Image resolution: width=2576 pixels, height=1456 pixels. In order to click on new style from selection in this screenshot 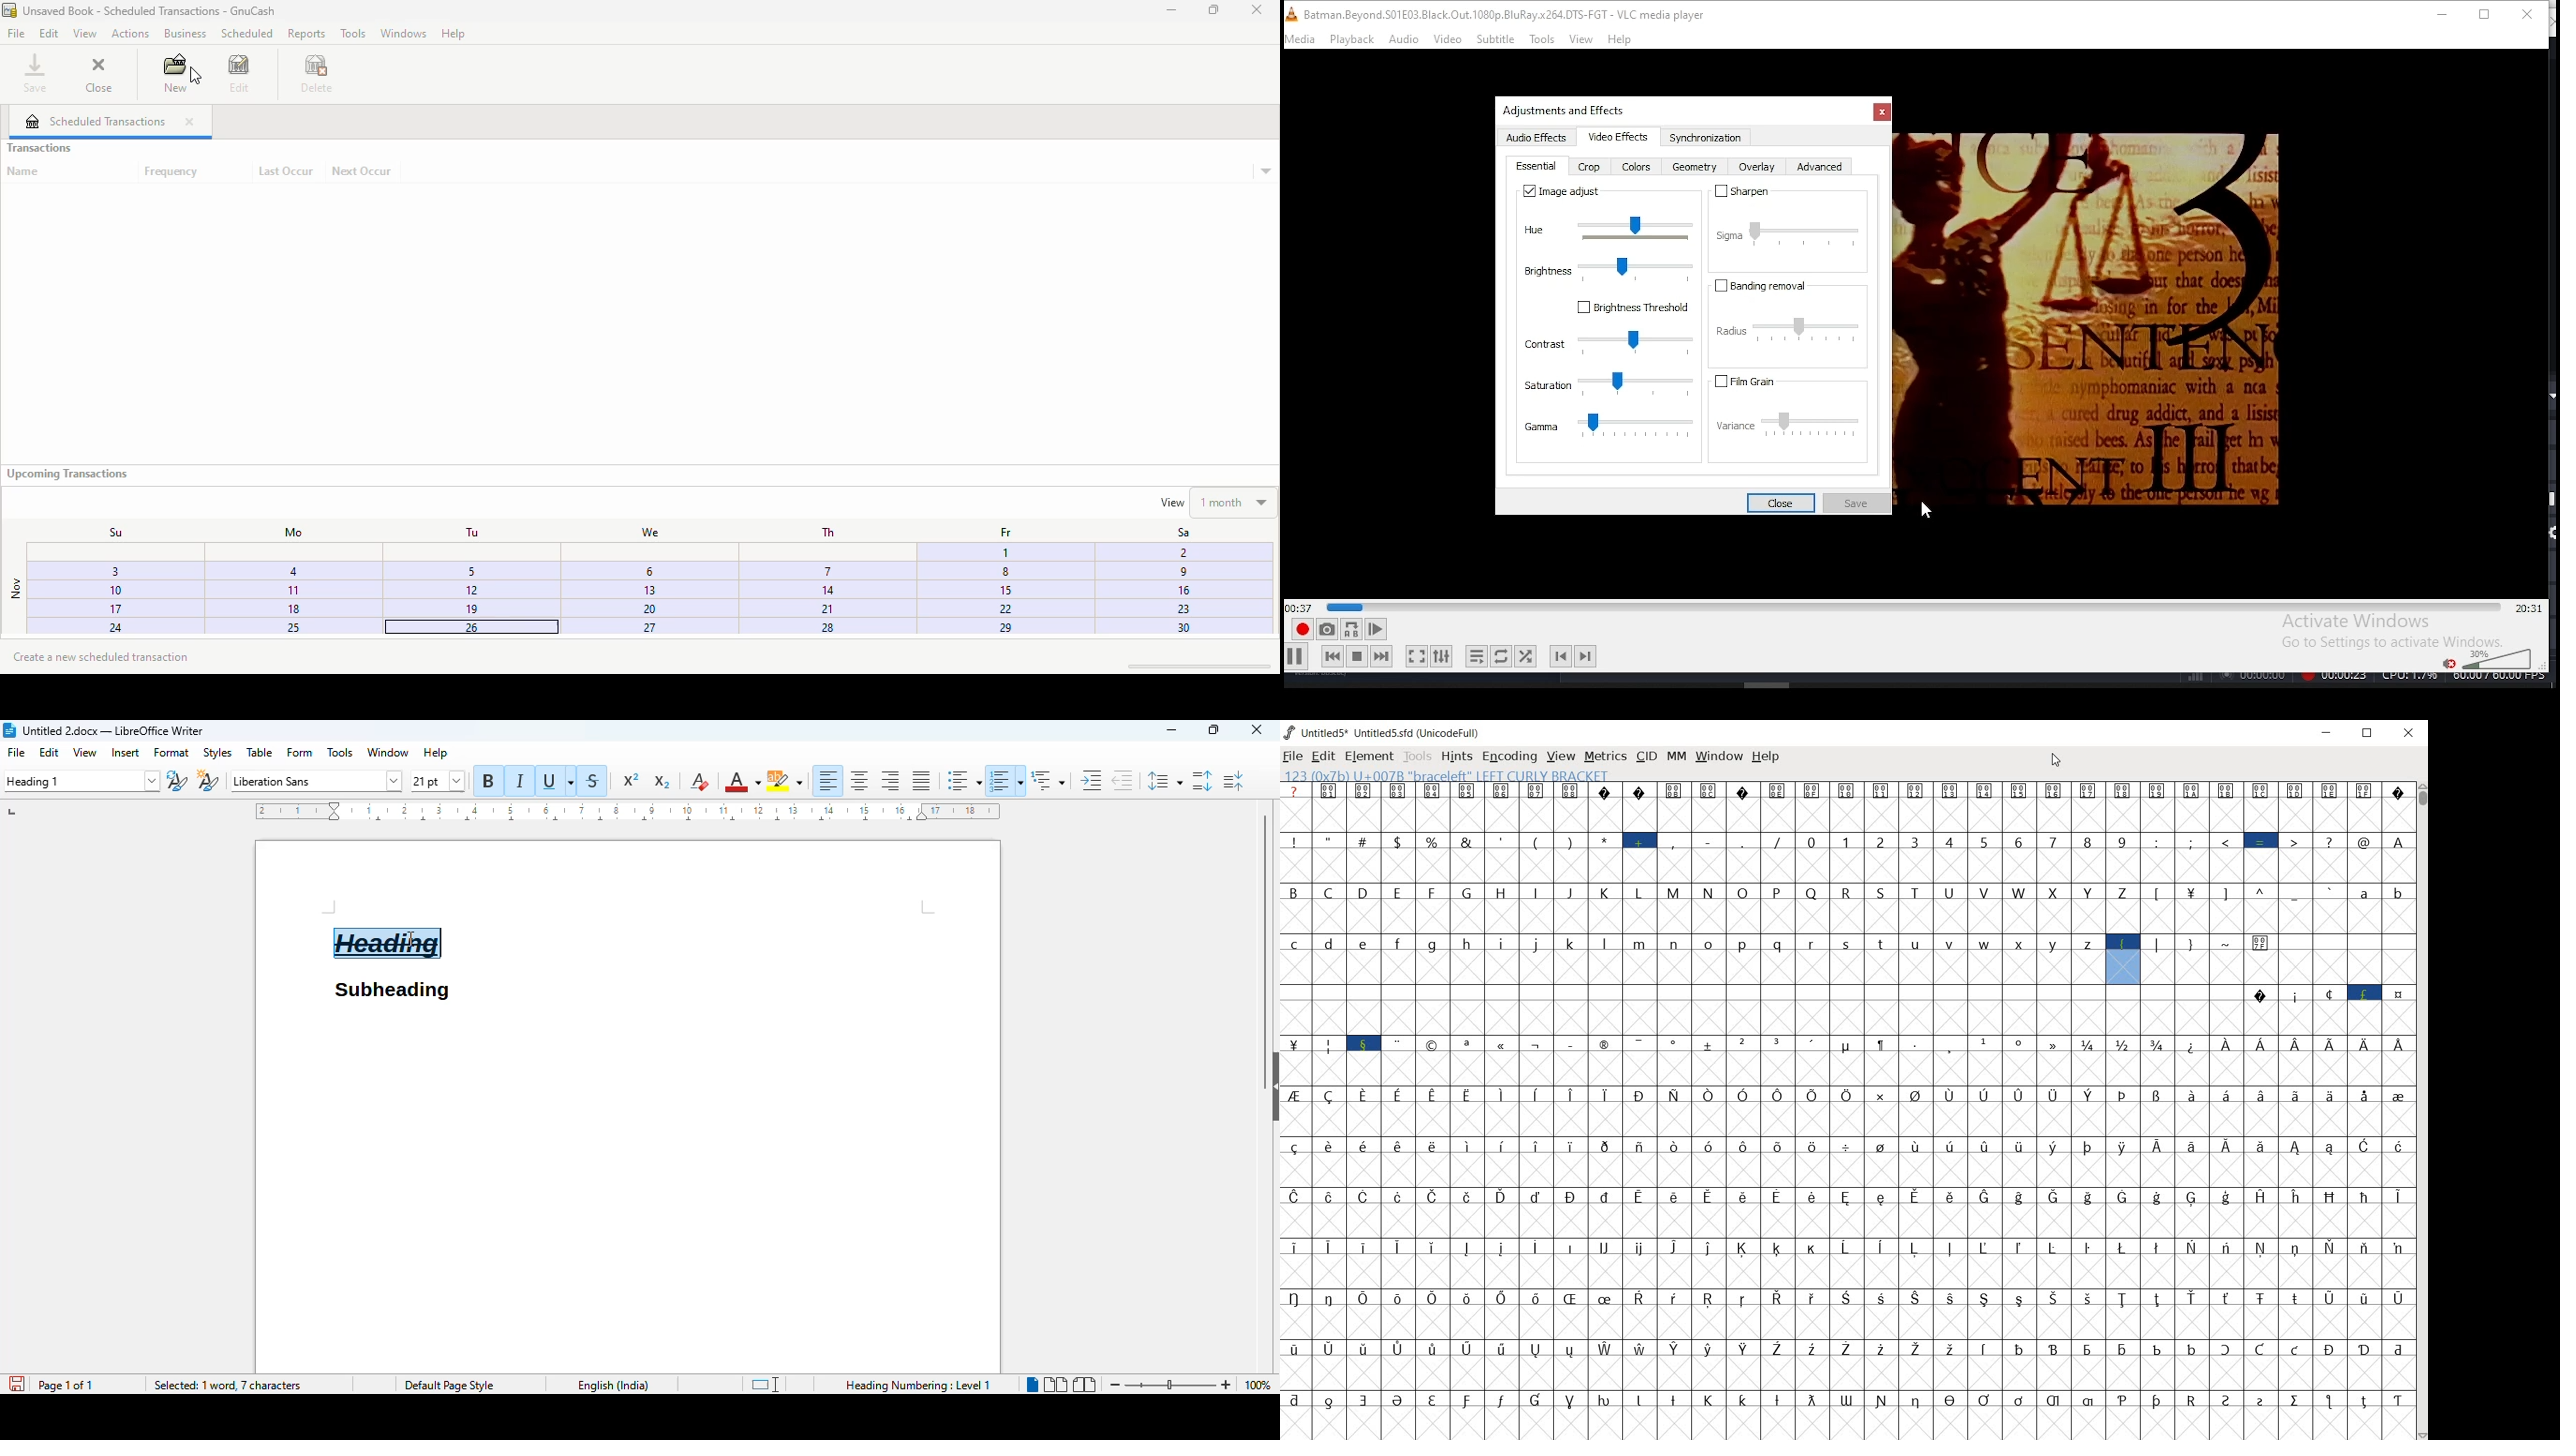, I will do `click(207, 780)`.